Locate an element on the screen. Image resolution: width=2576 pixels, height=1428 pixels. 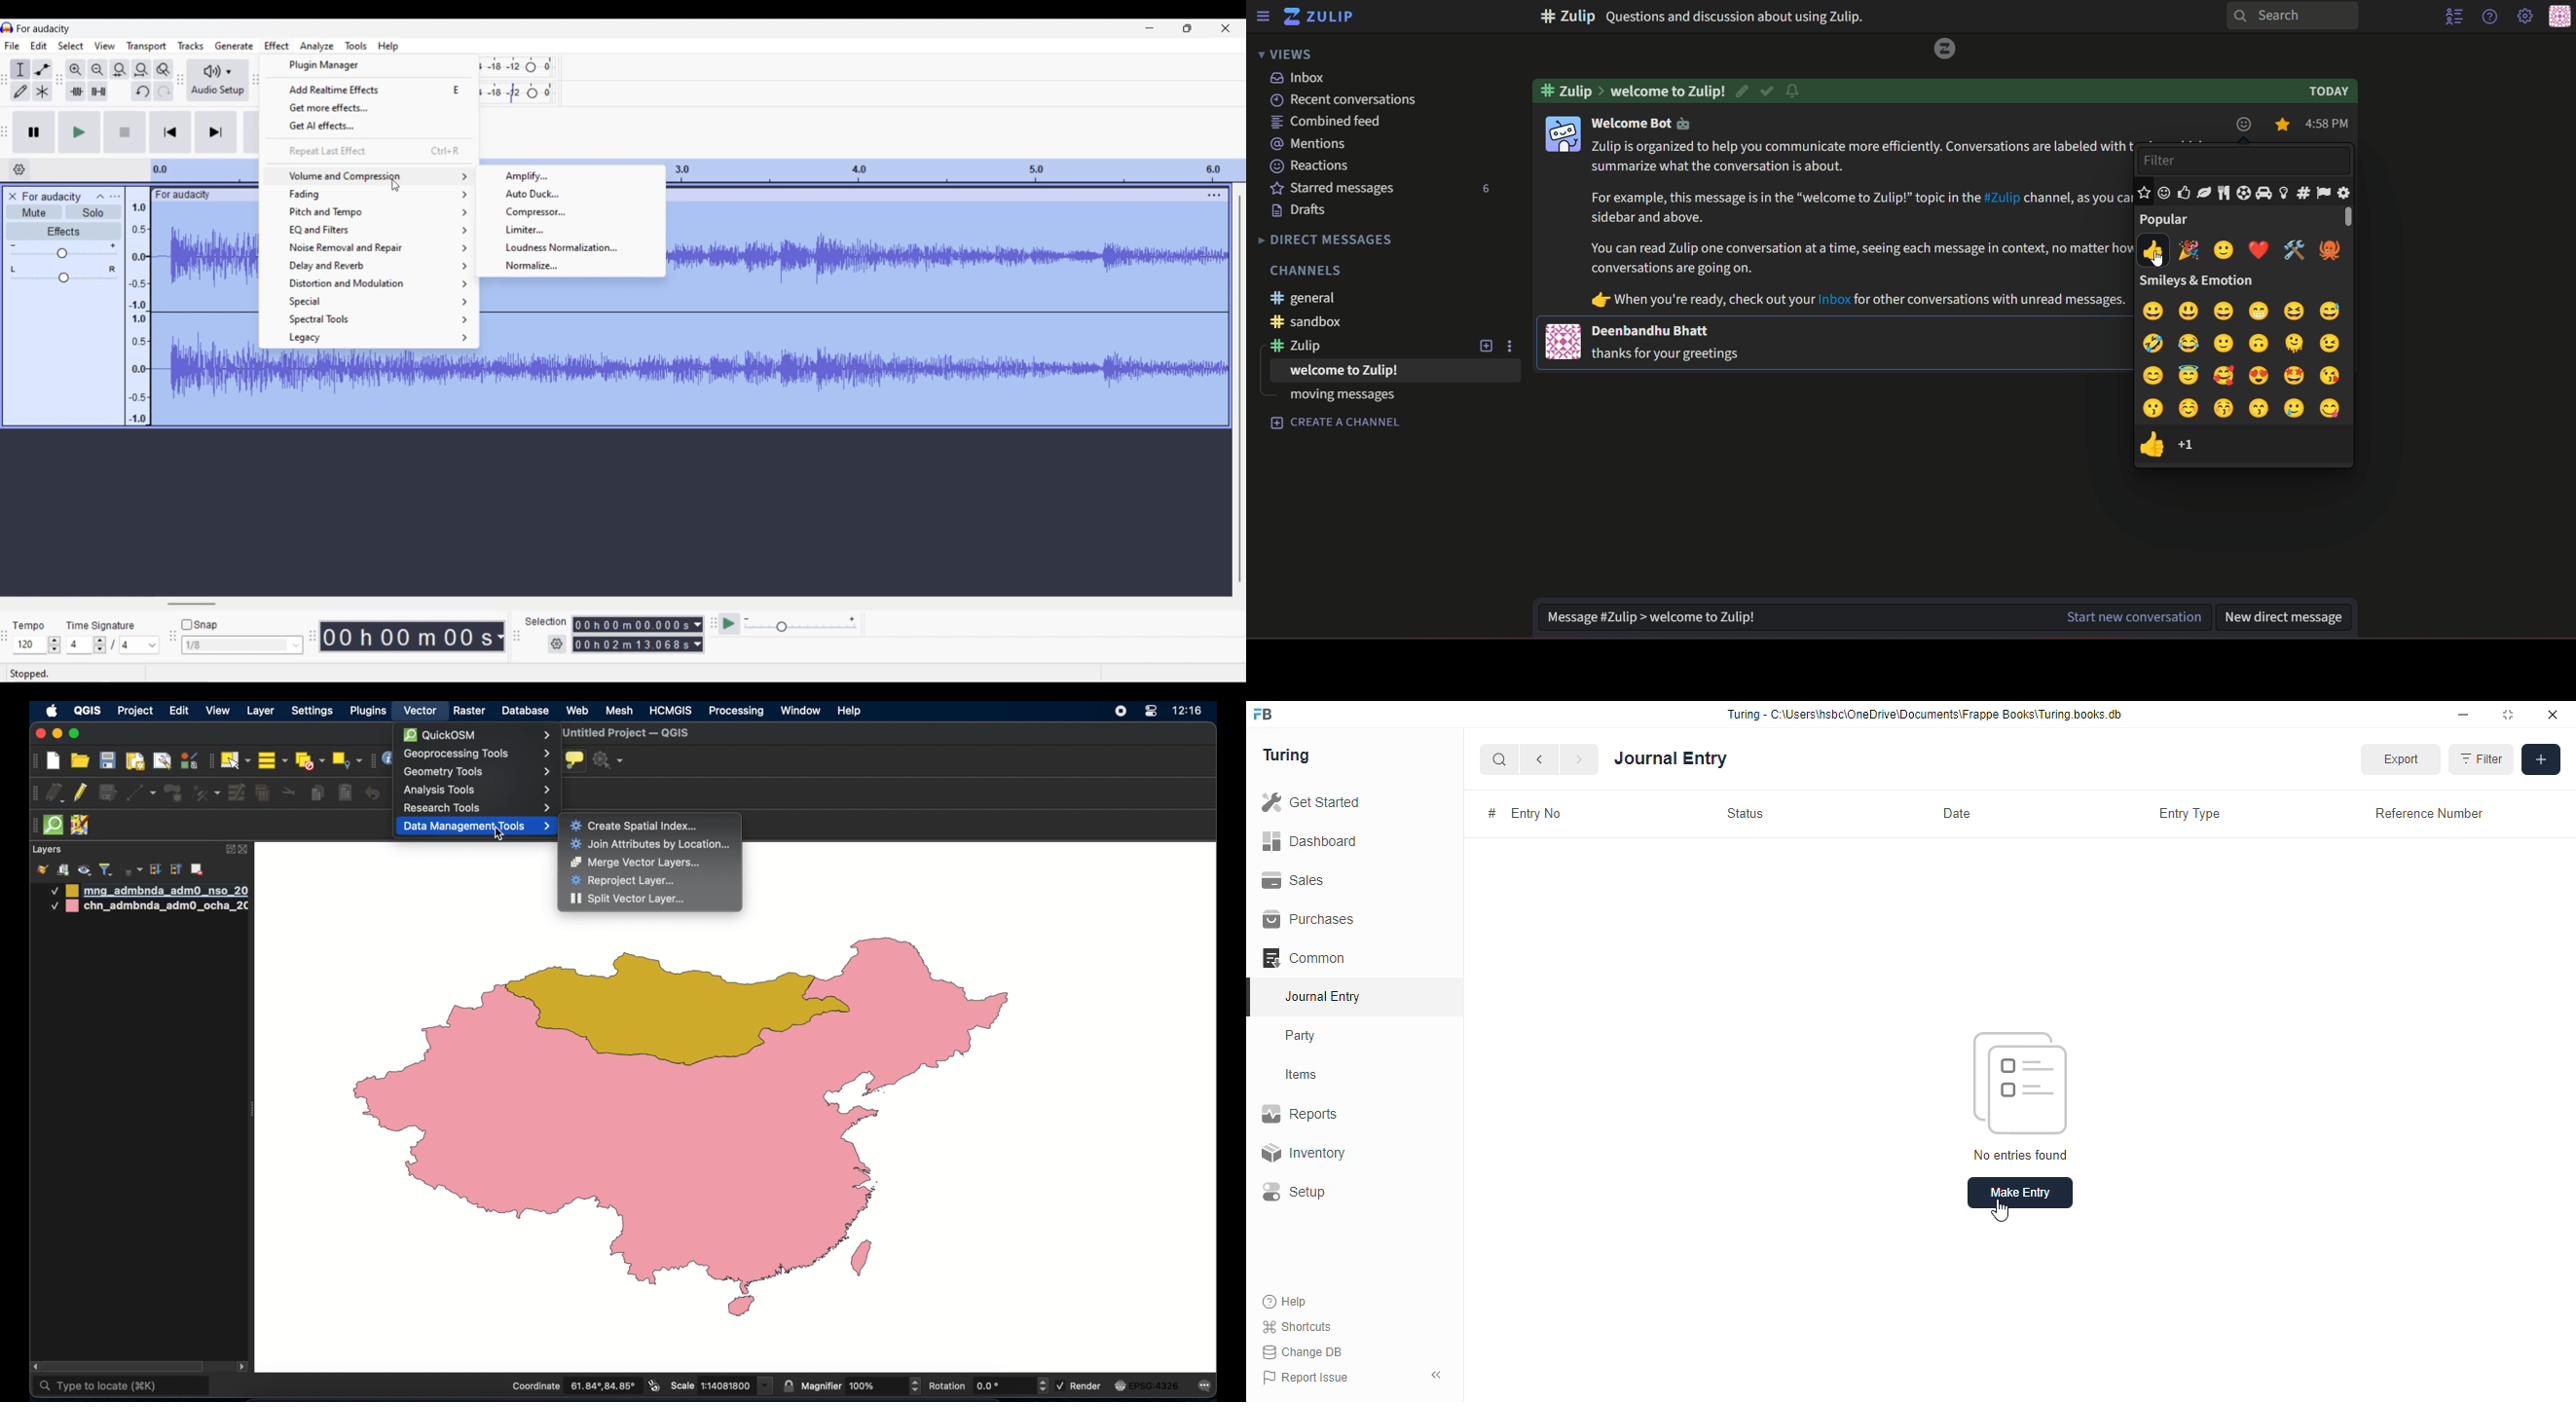
create new project is located at coordinates (54, 762).